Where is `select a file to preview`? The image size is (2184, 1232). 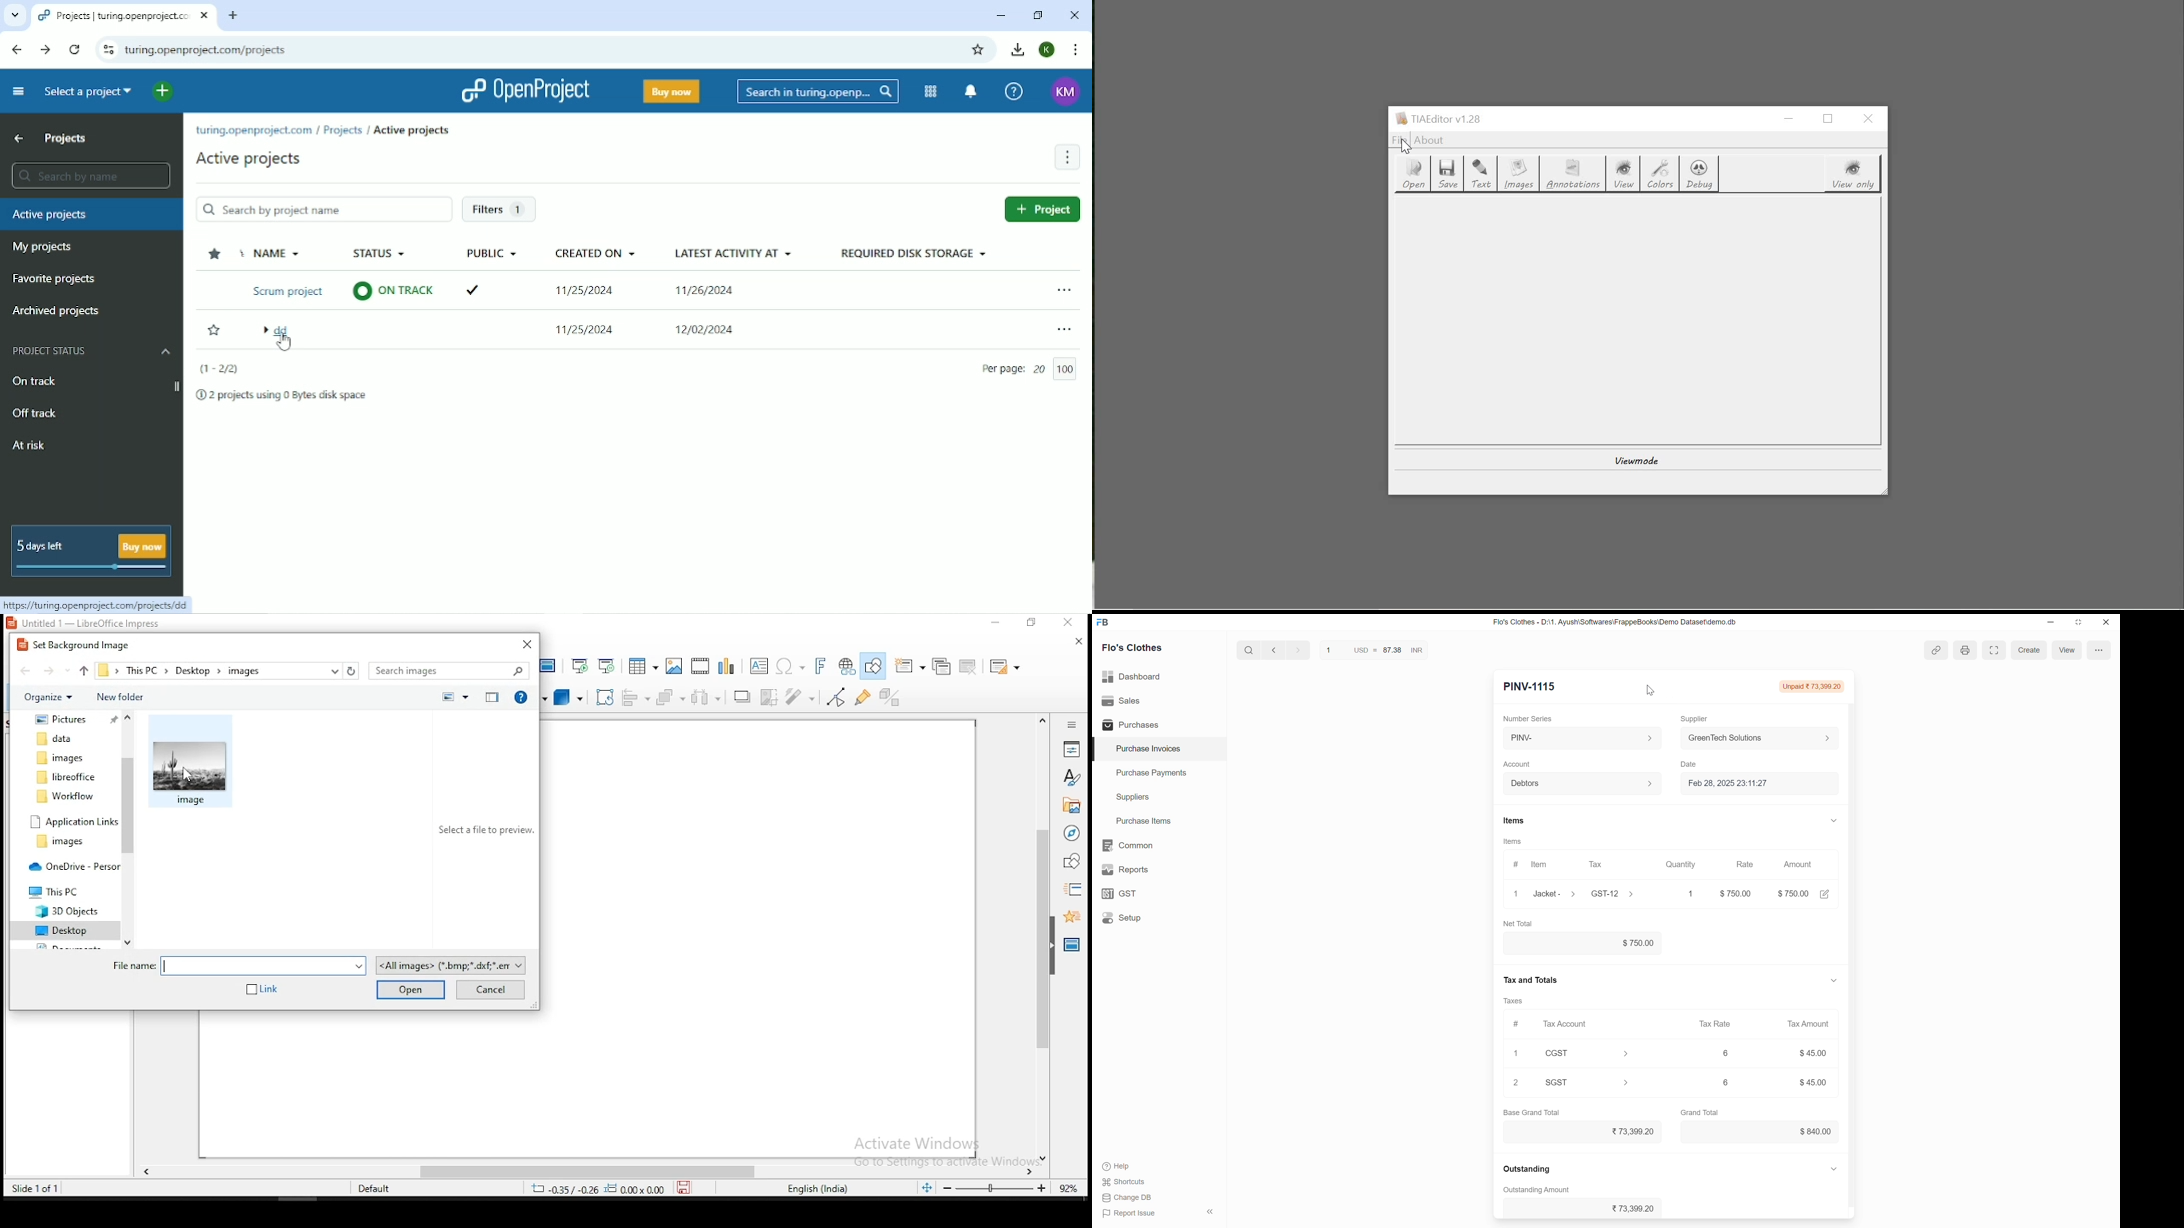 select a file to preview is located at coordinates (486, 829).